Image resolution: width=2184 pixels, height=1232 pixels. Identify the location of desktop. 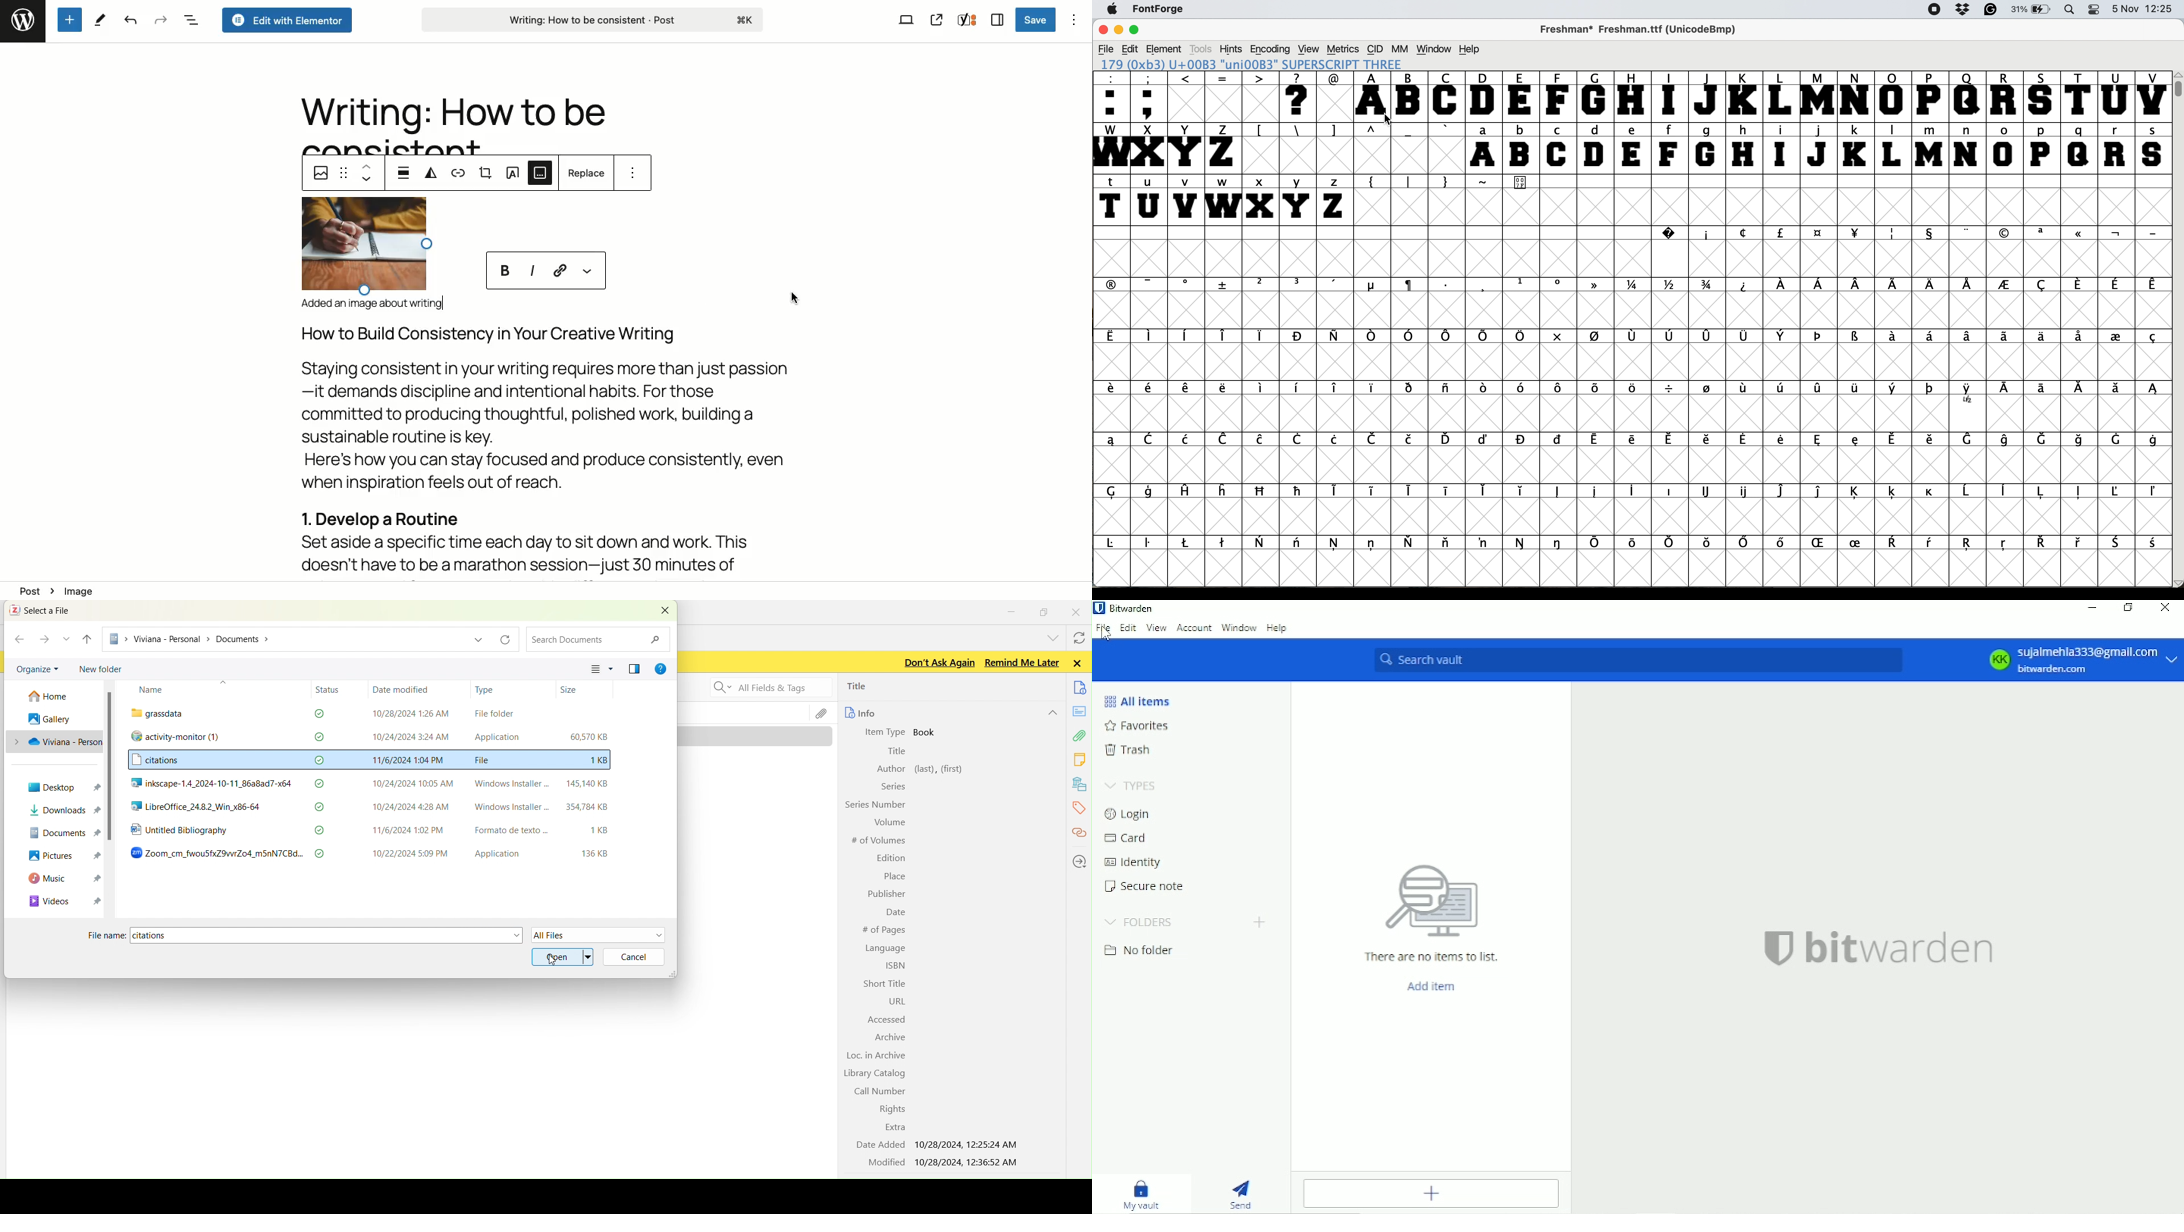
(55, 788).